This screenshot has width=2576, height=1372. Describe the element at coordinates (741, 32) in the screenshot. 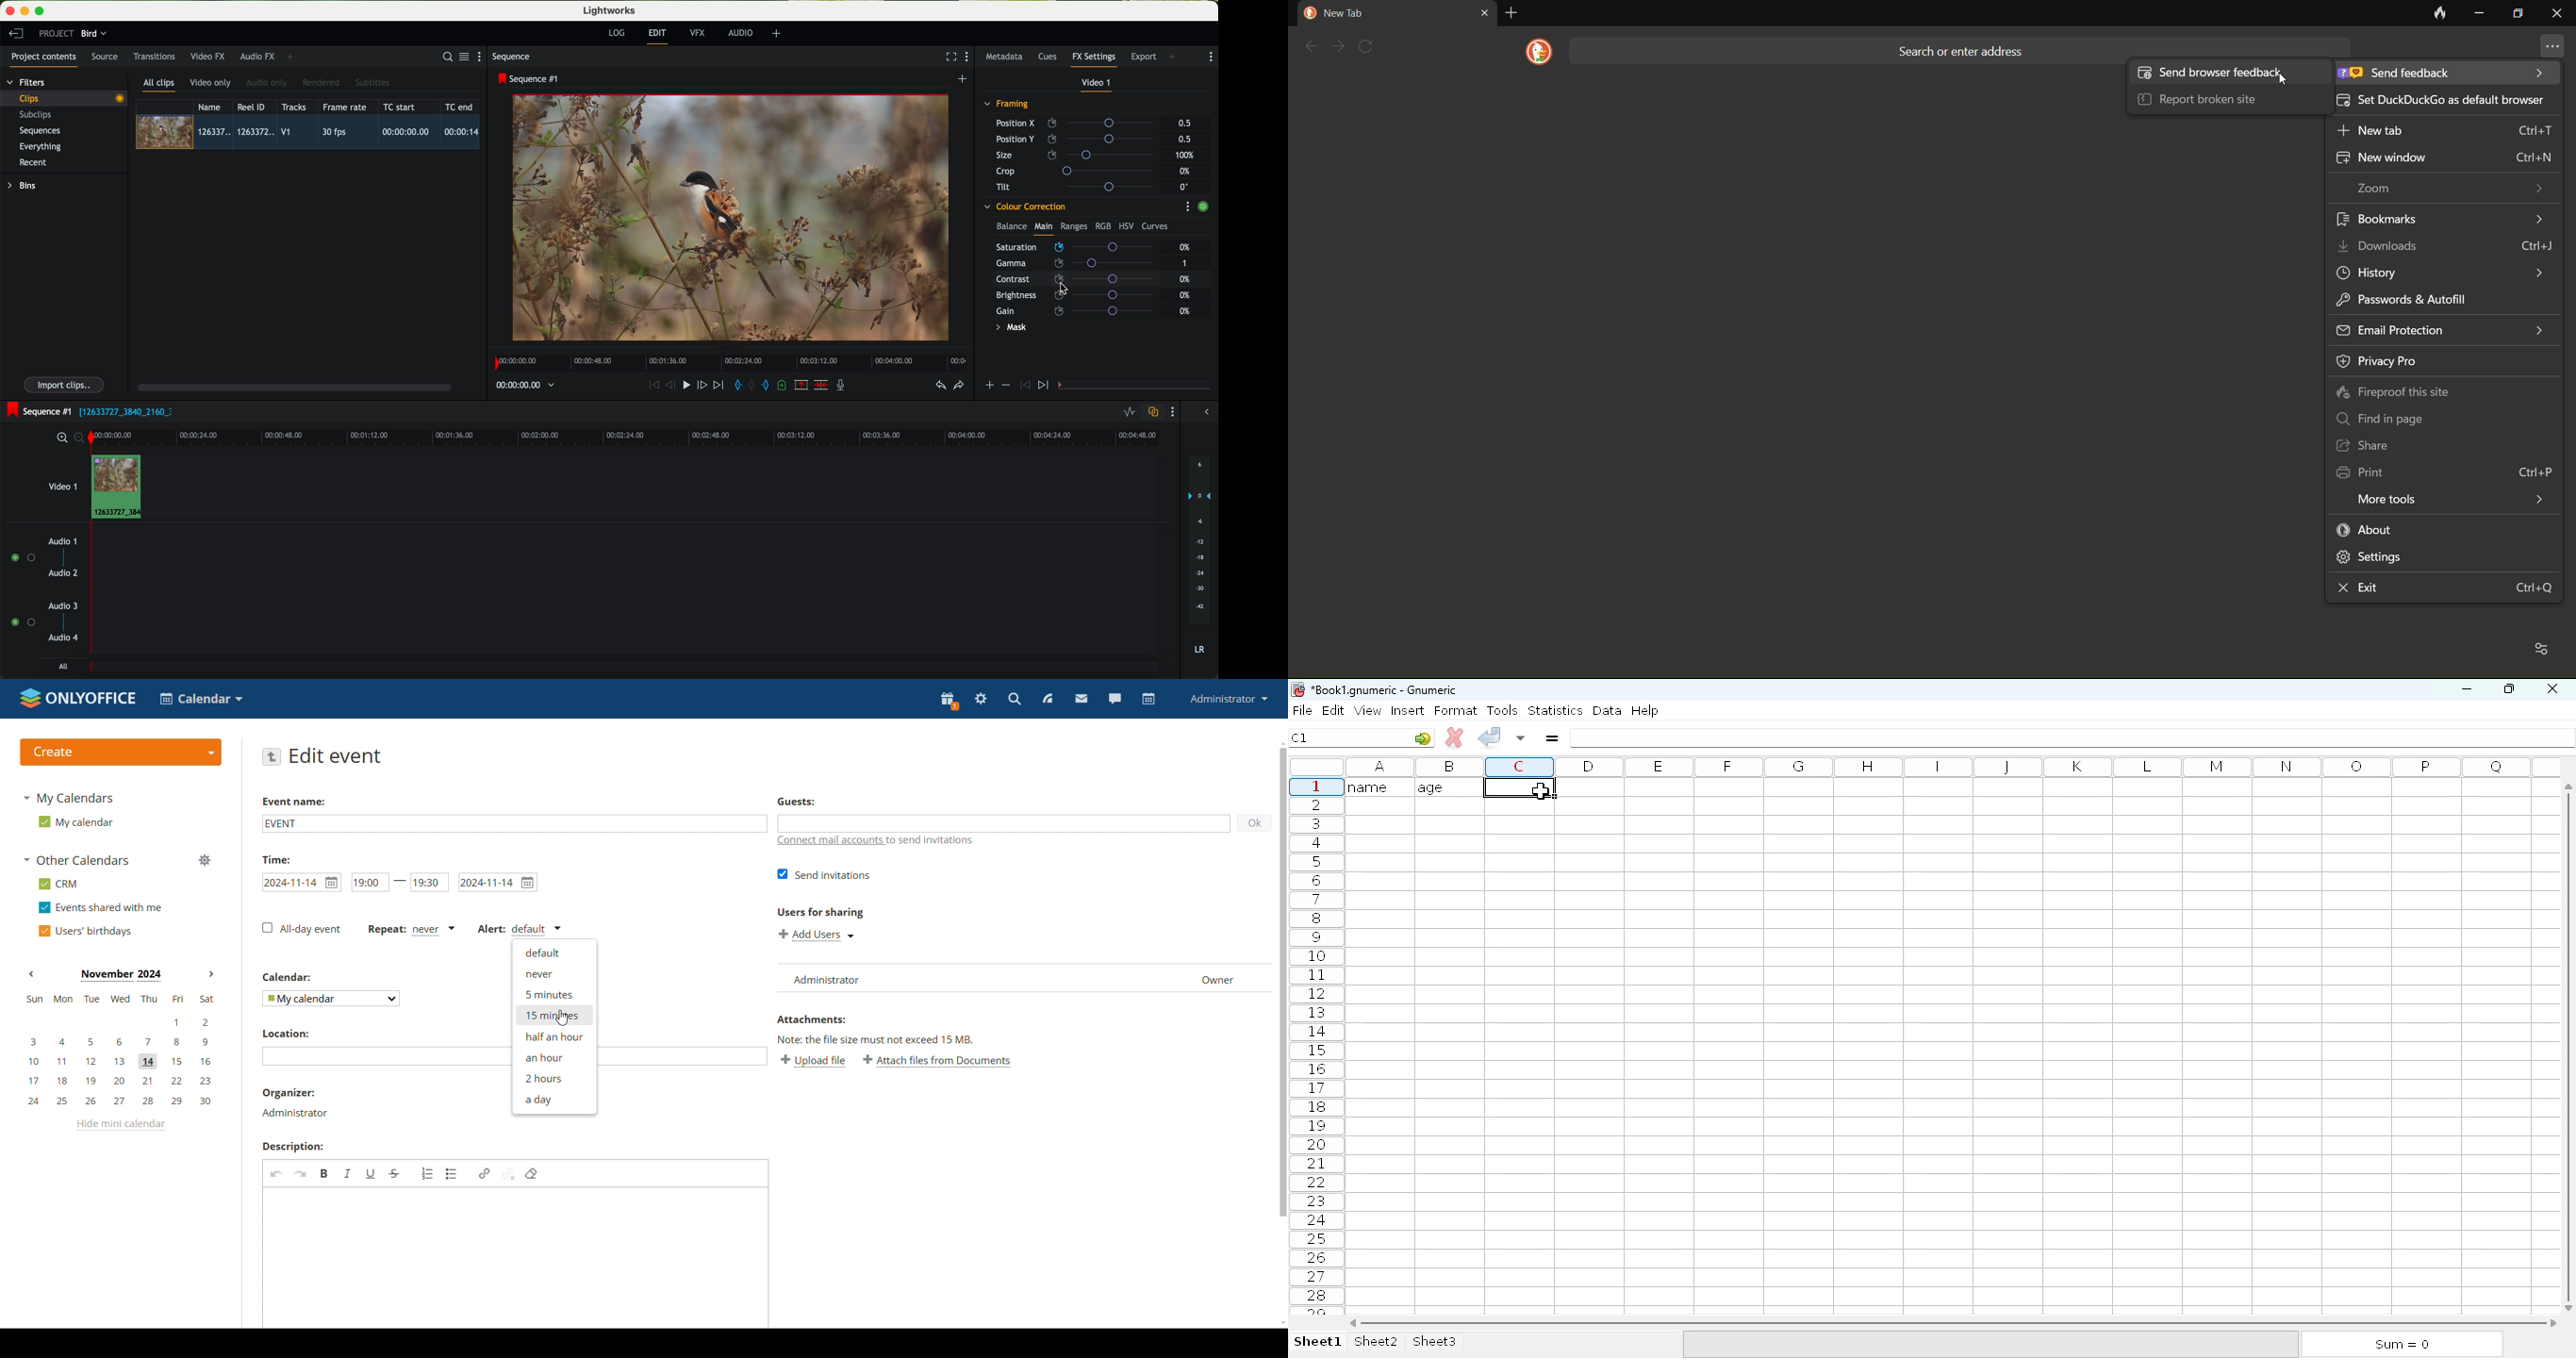

I see `audio` at that location.